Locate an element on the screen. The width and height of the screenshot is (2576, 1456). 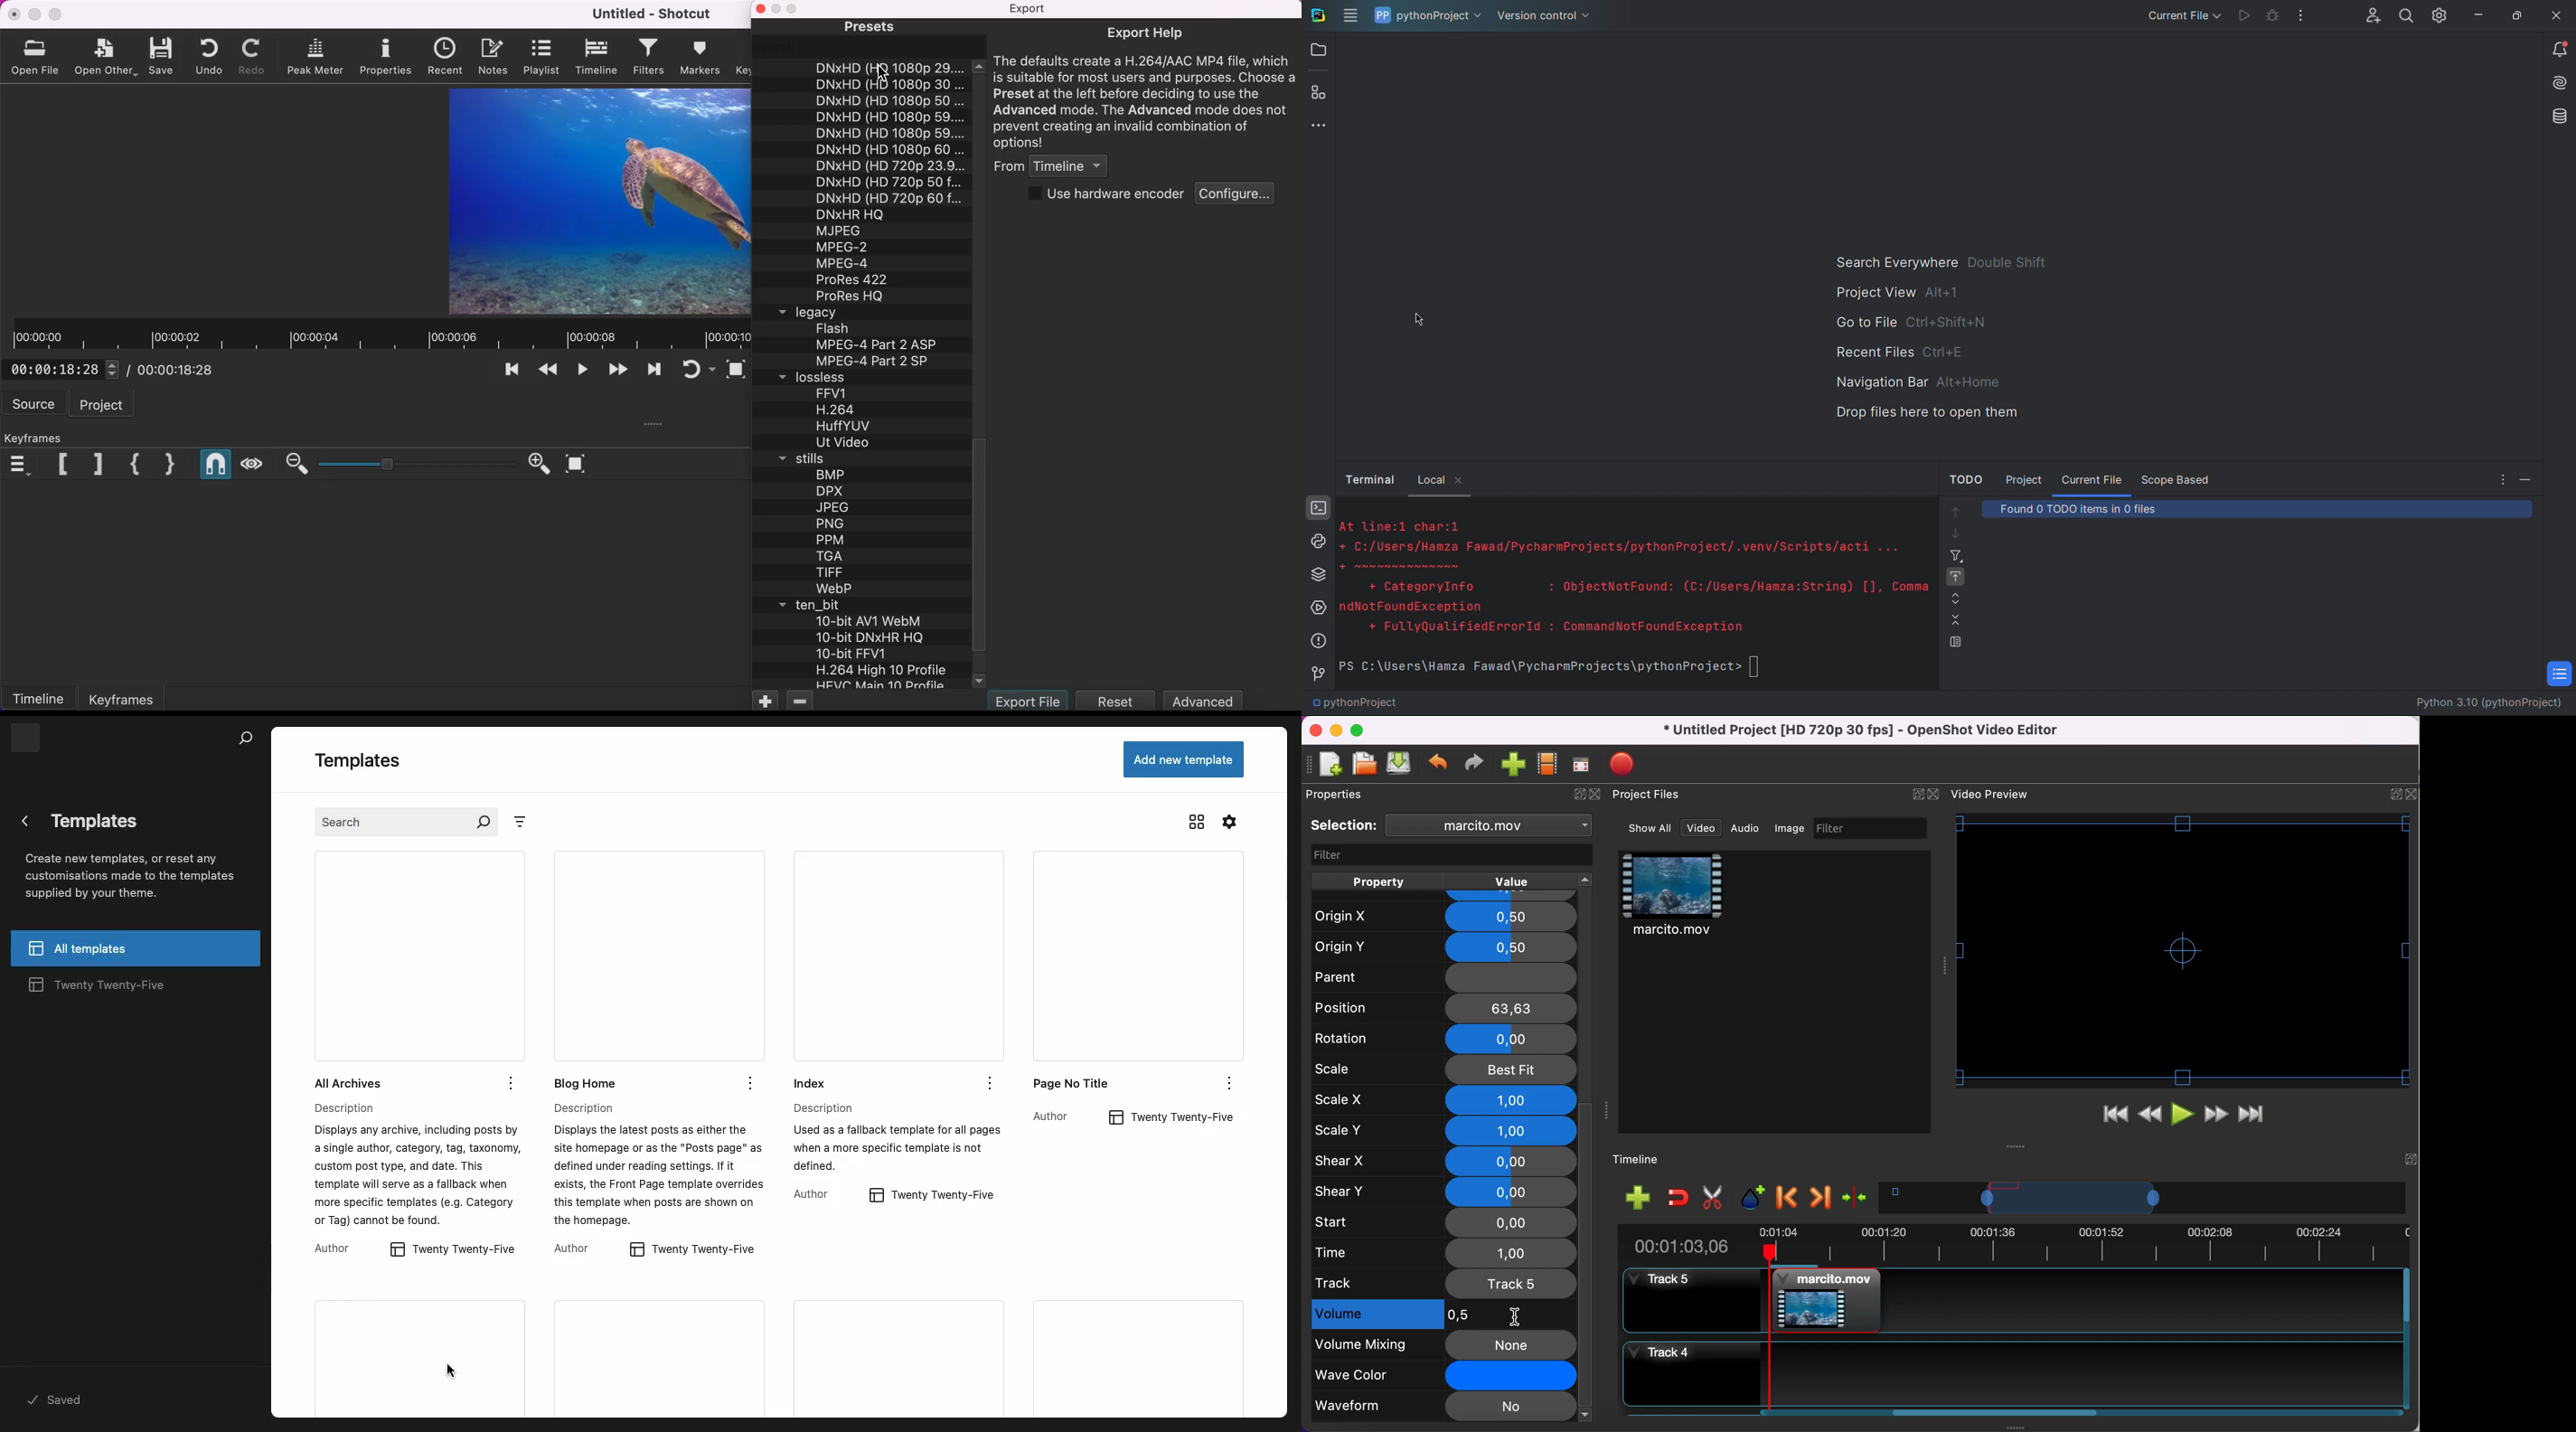
source is located at coordinates (34, 405).